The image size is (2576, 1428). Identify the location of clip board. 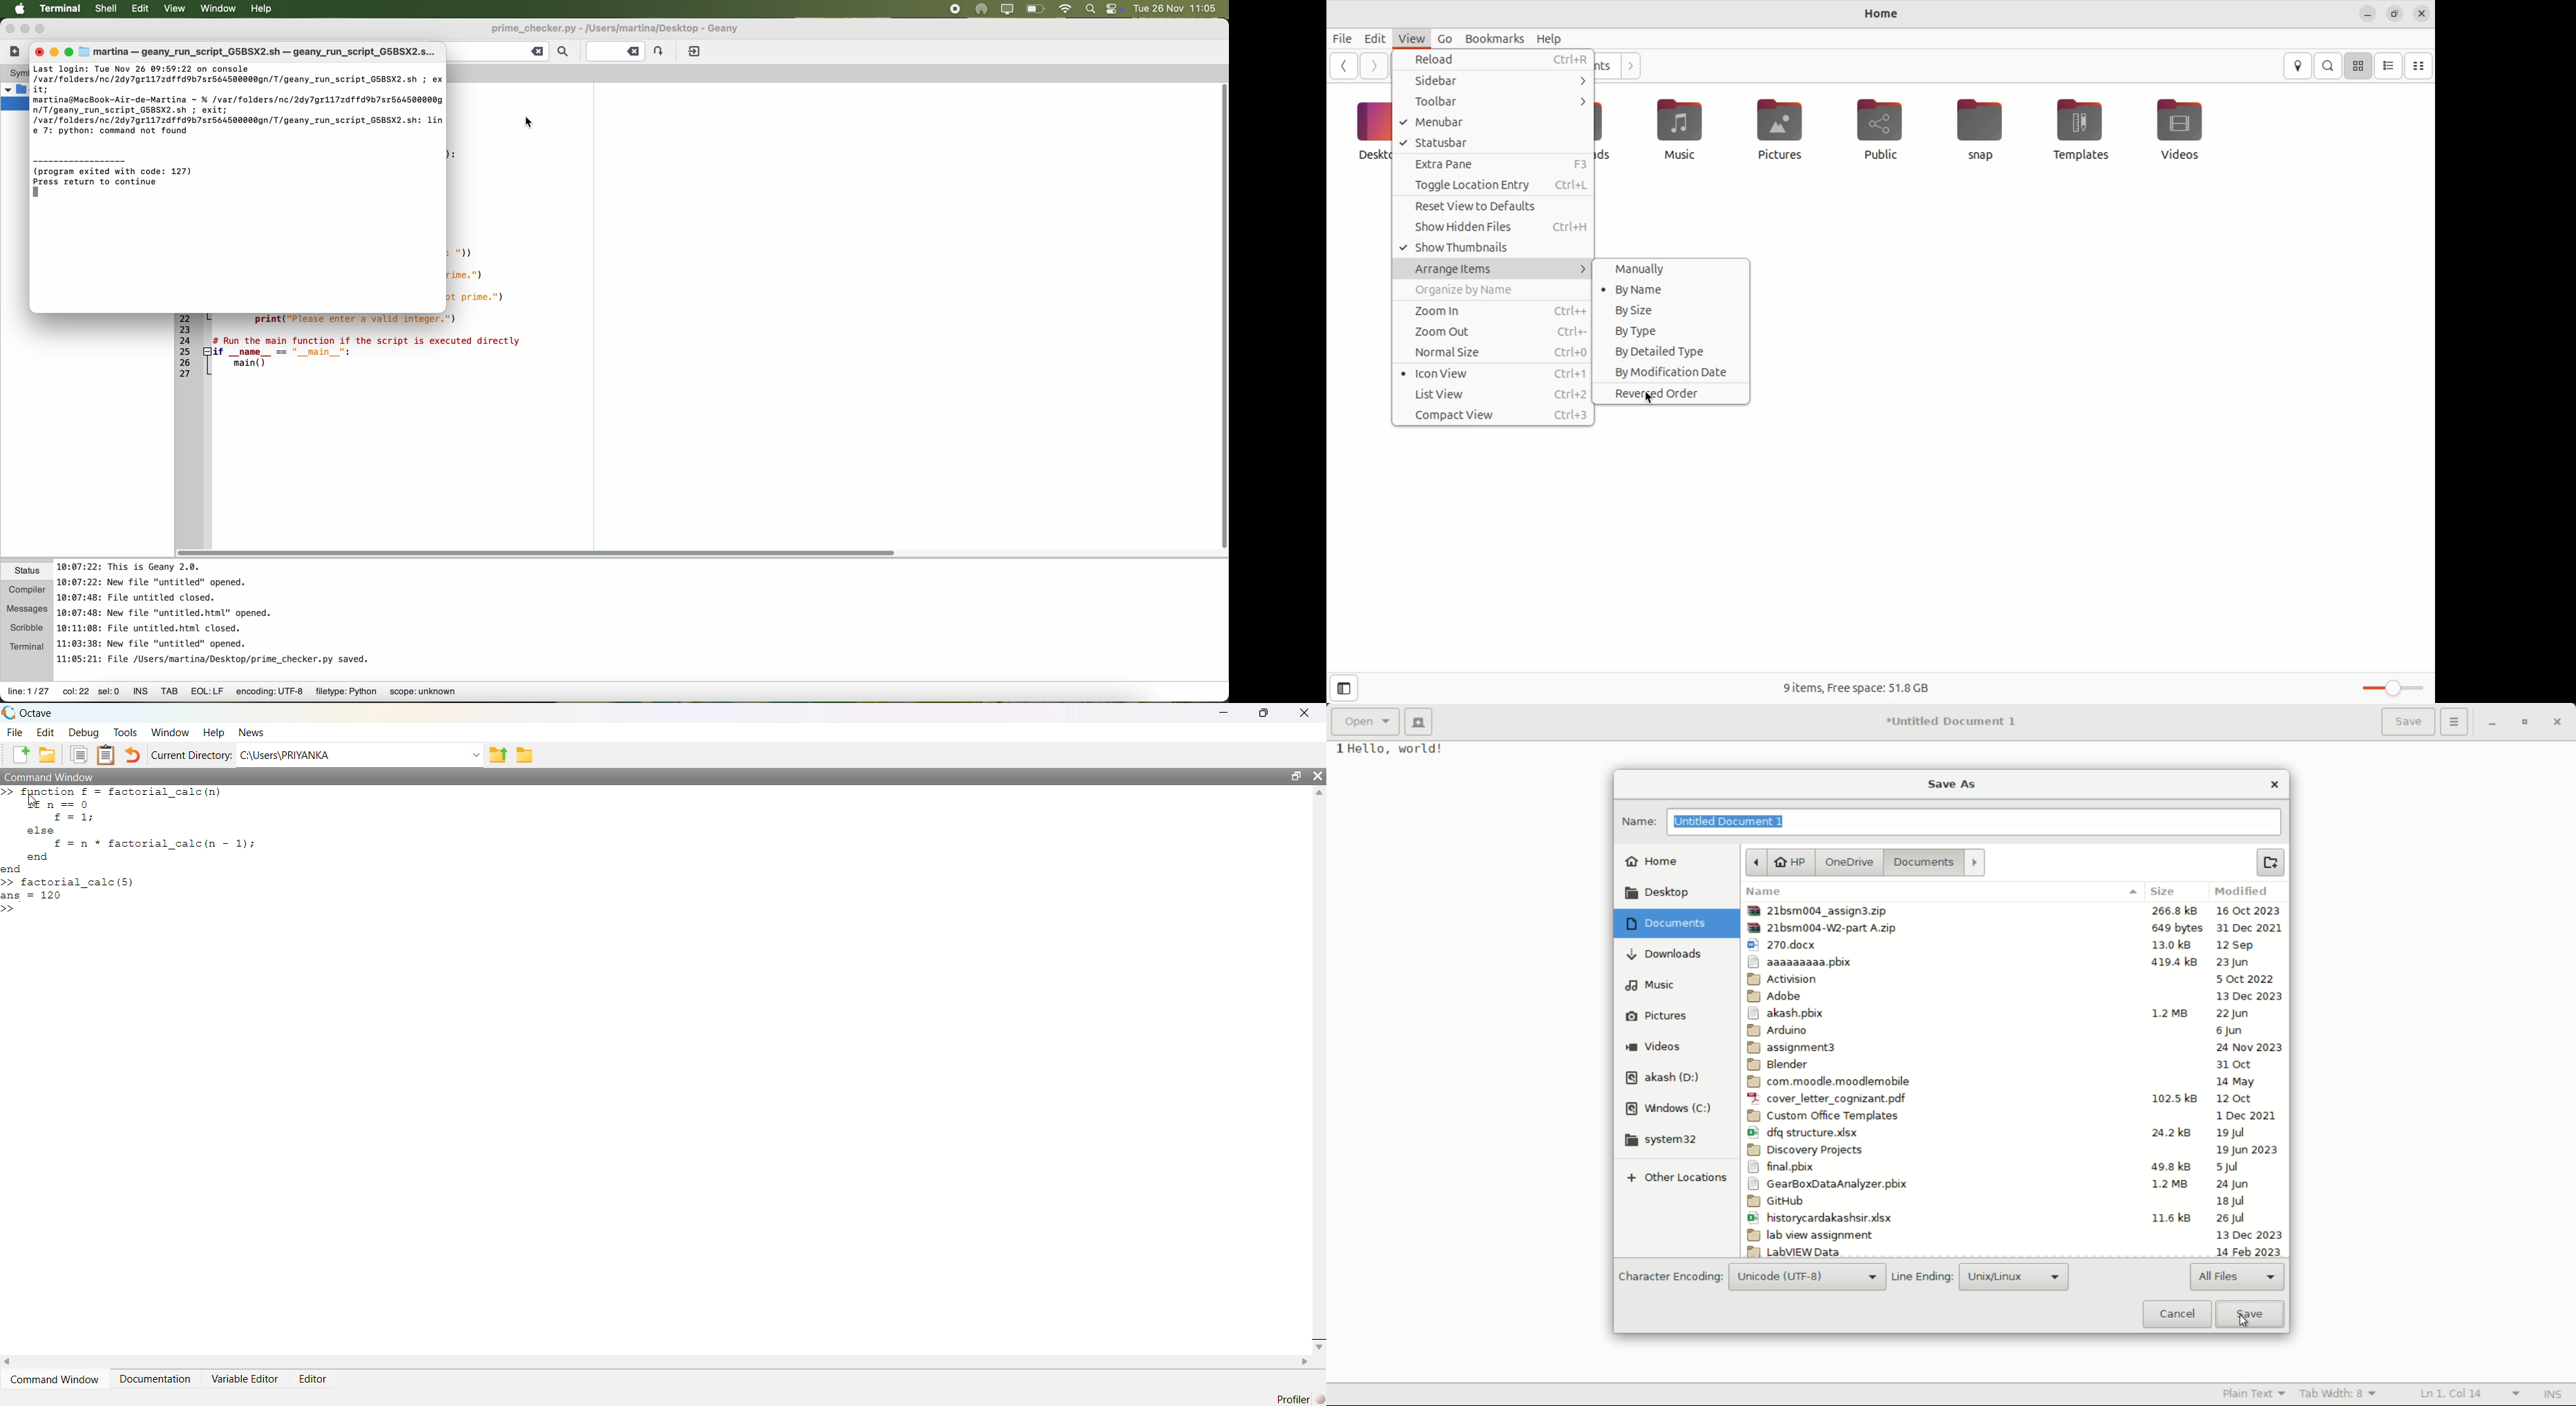
(106, 754).